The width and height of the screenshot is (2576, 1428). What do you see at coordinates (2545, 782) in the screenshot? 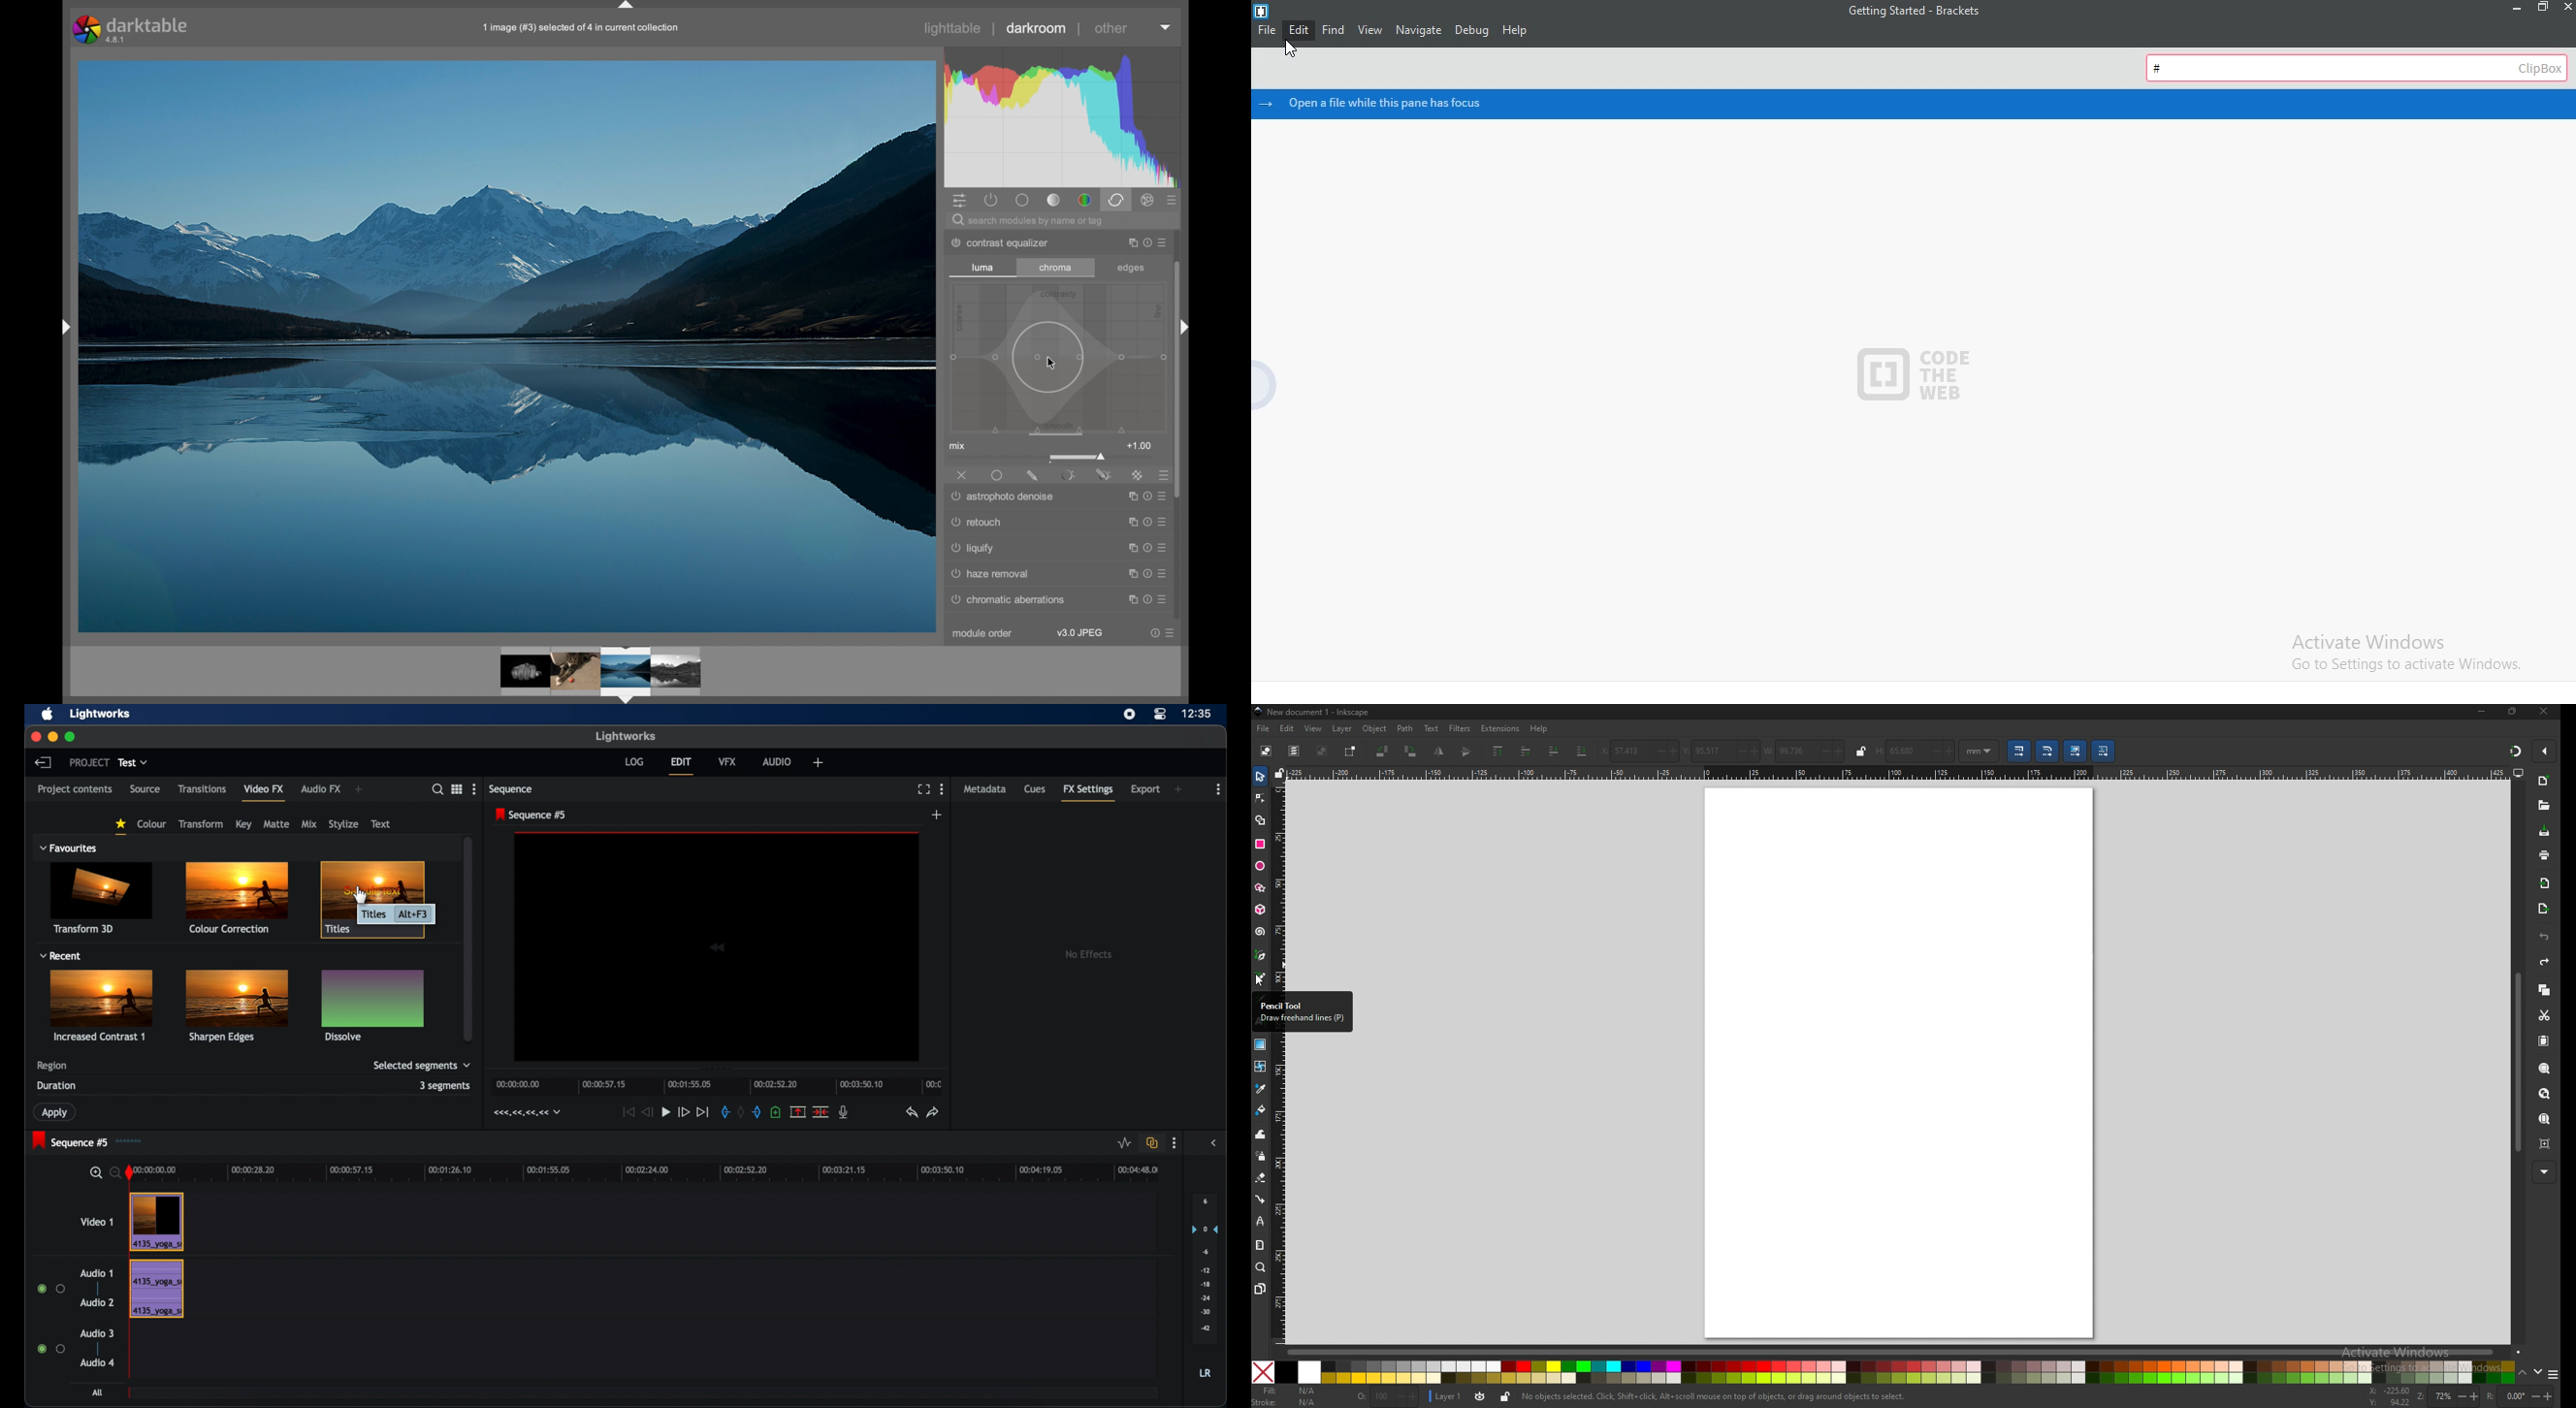
I see `new` at bounding box center [2545, 782].